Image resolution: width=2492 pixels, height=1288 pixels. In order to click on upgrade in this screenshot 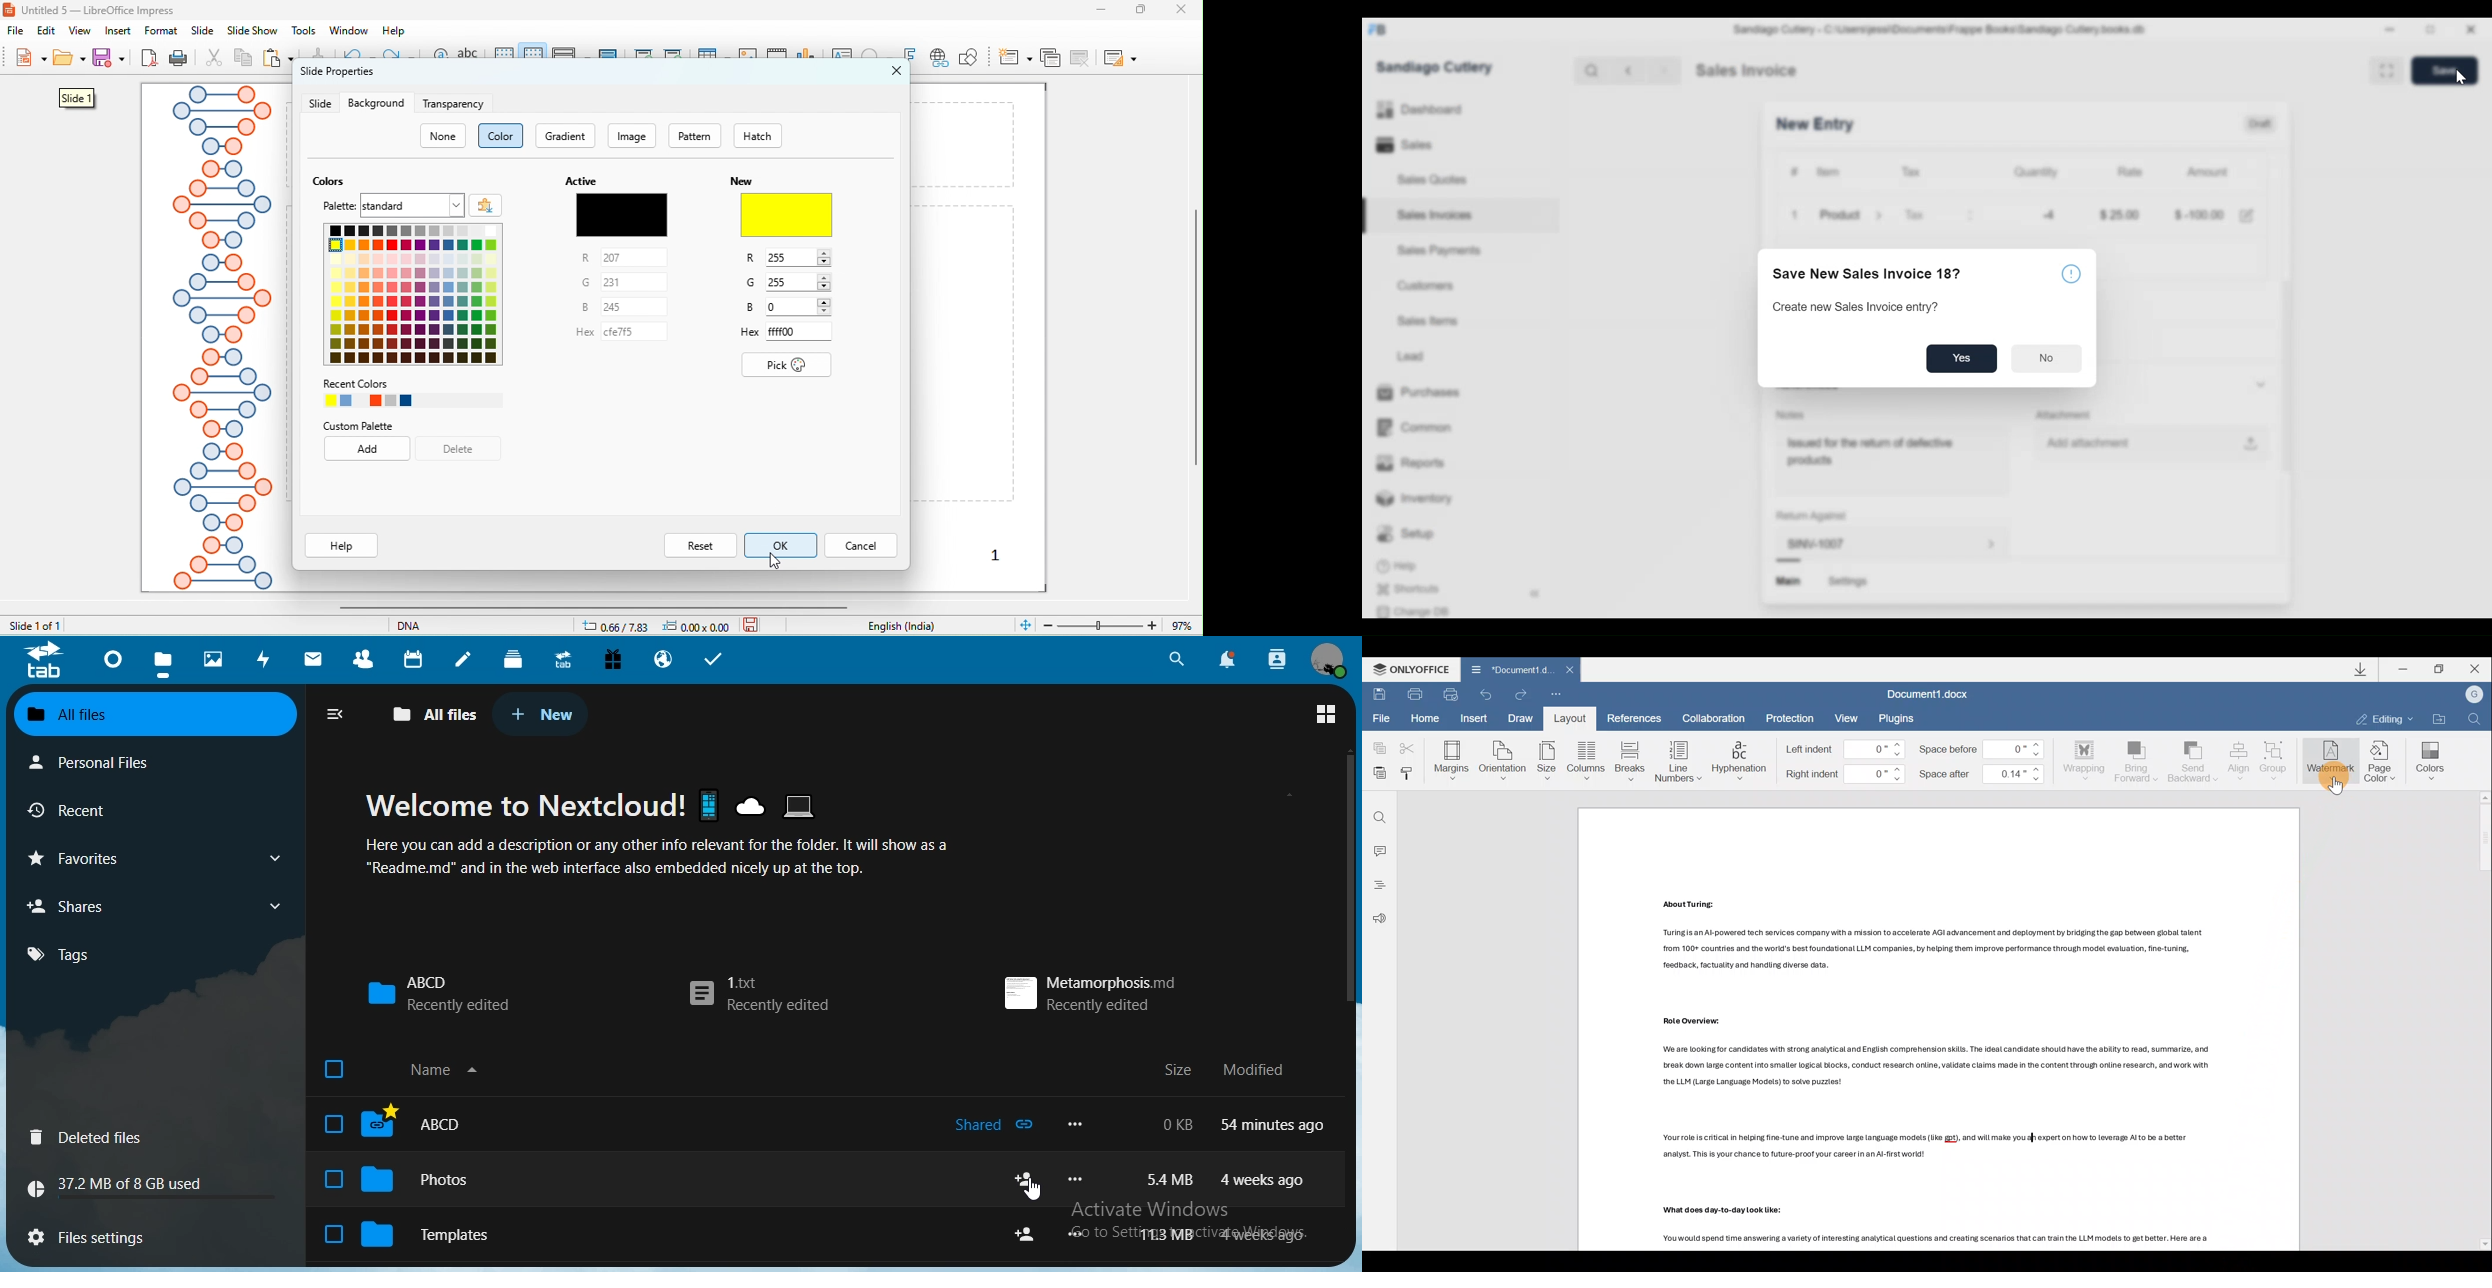, I will do `click(567, 662)`.